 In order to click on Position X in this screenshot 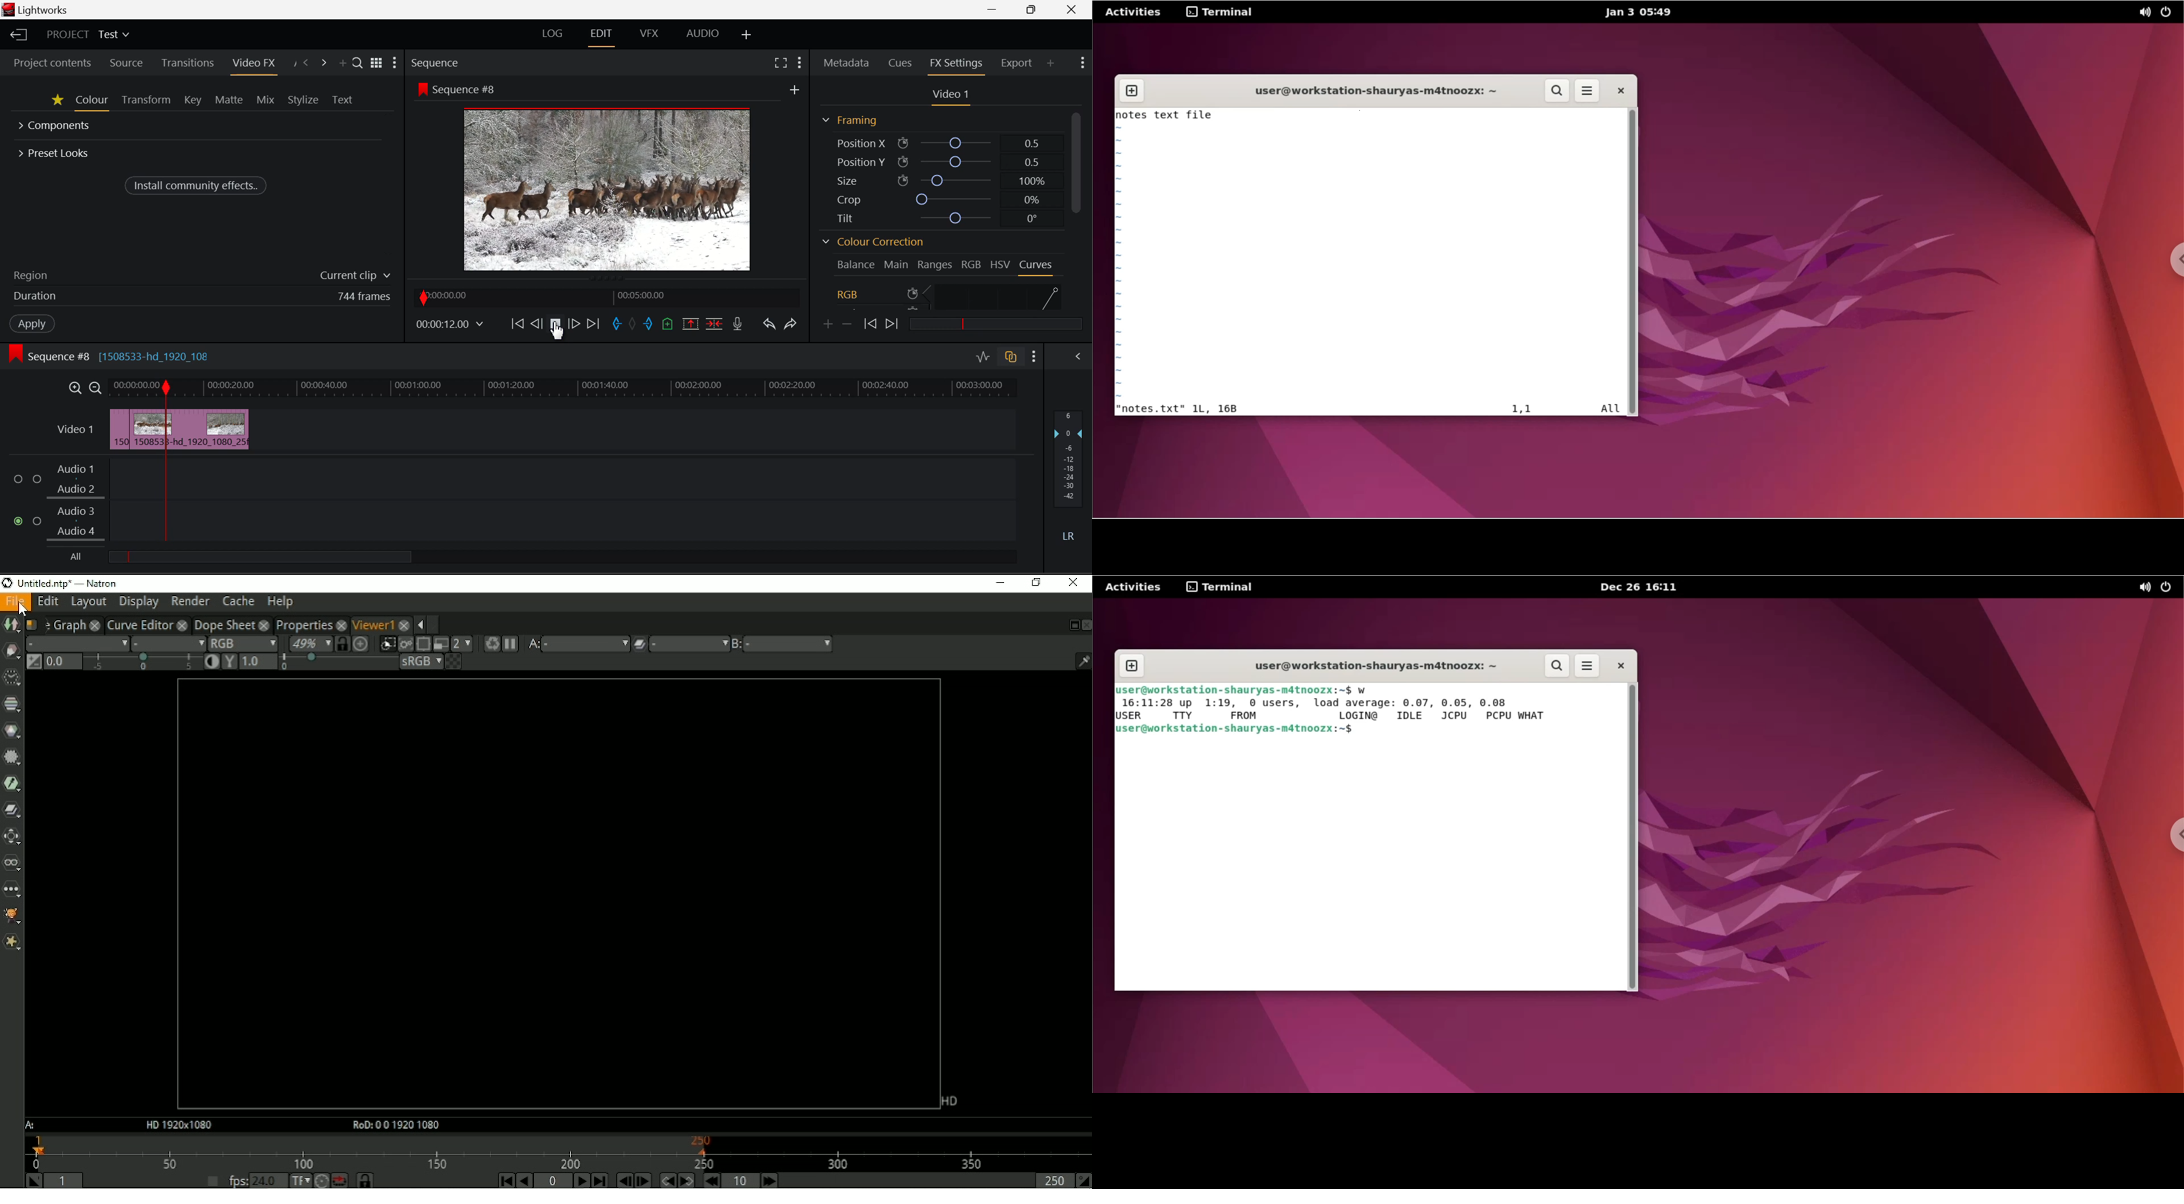, I will do `click(936, 143)`.